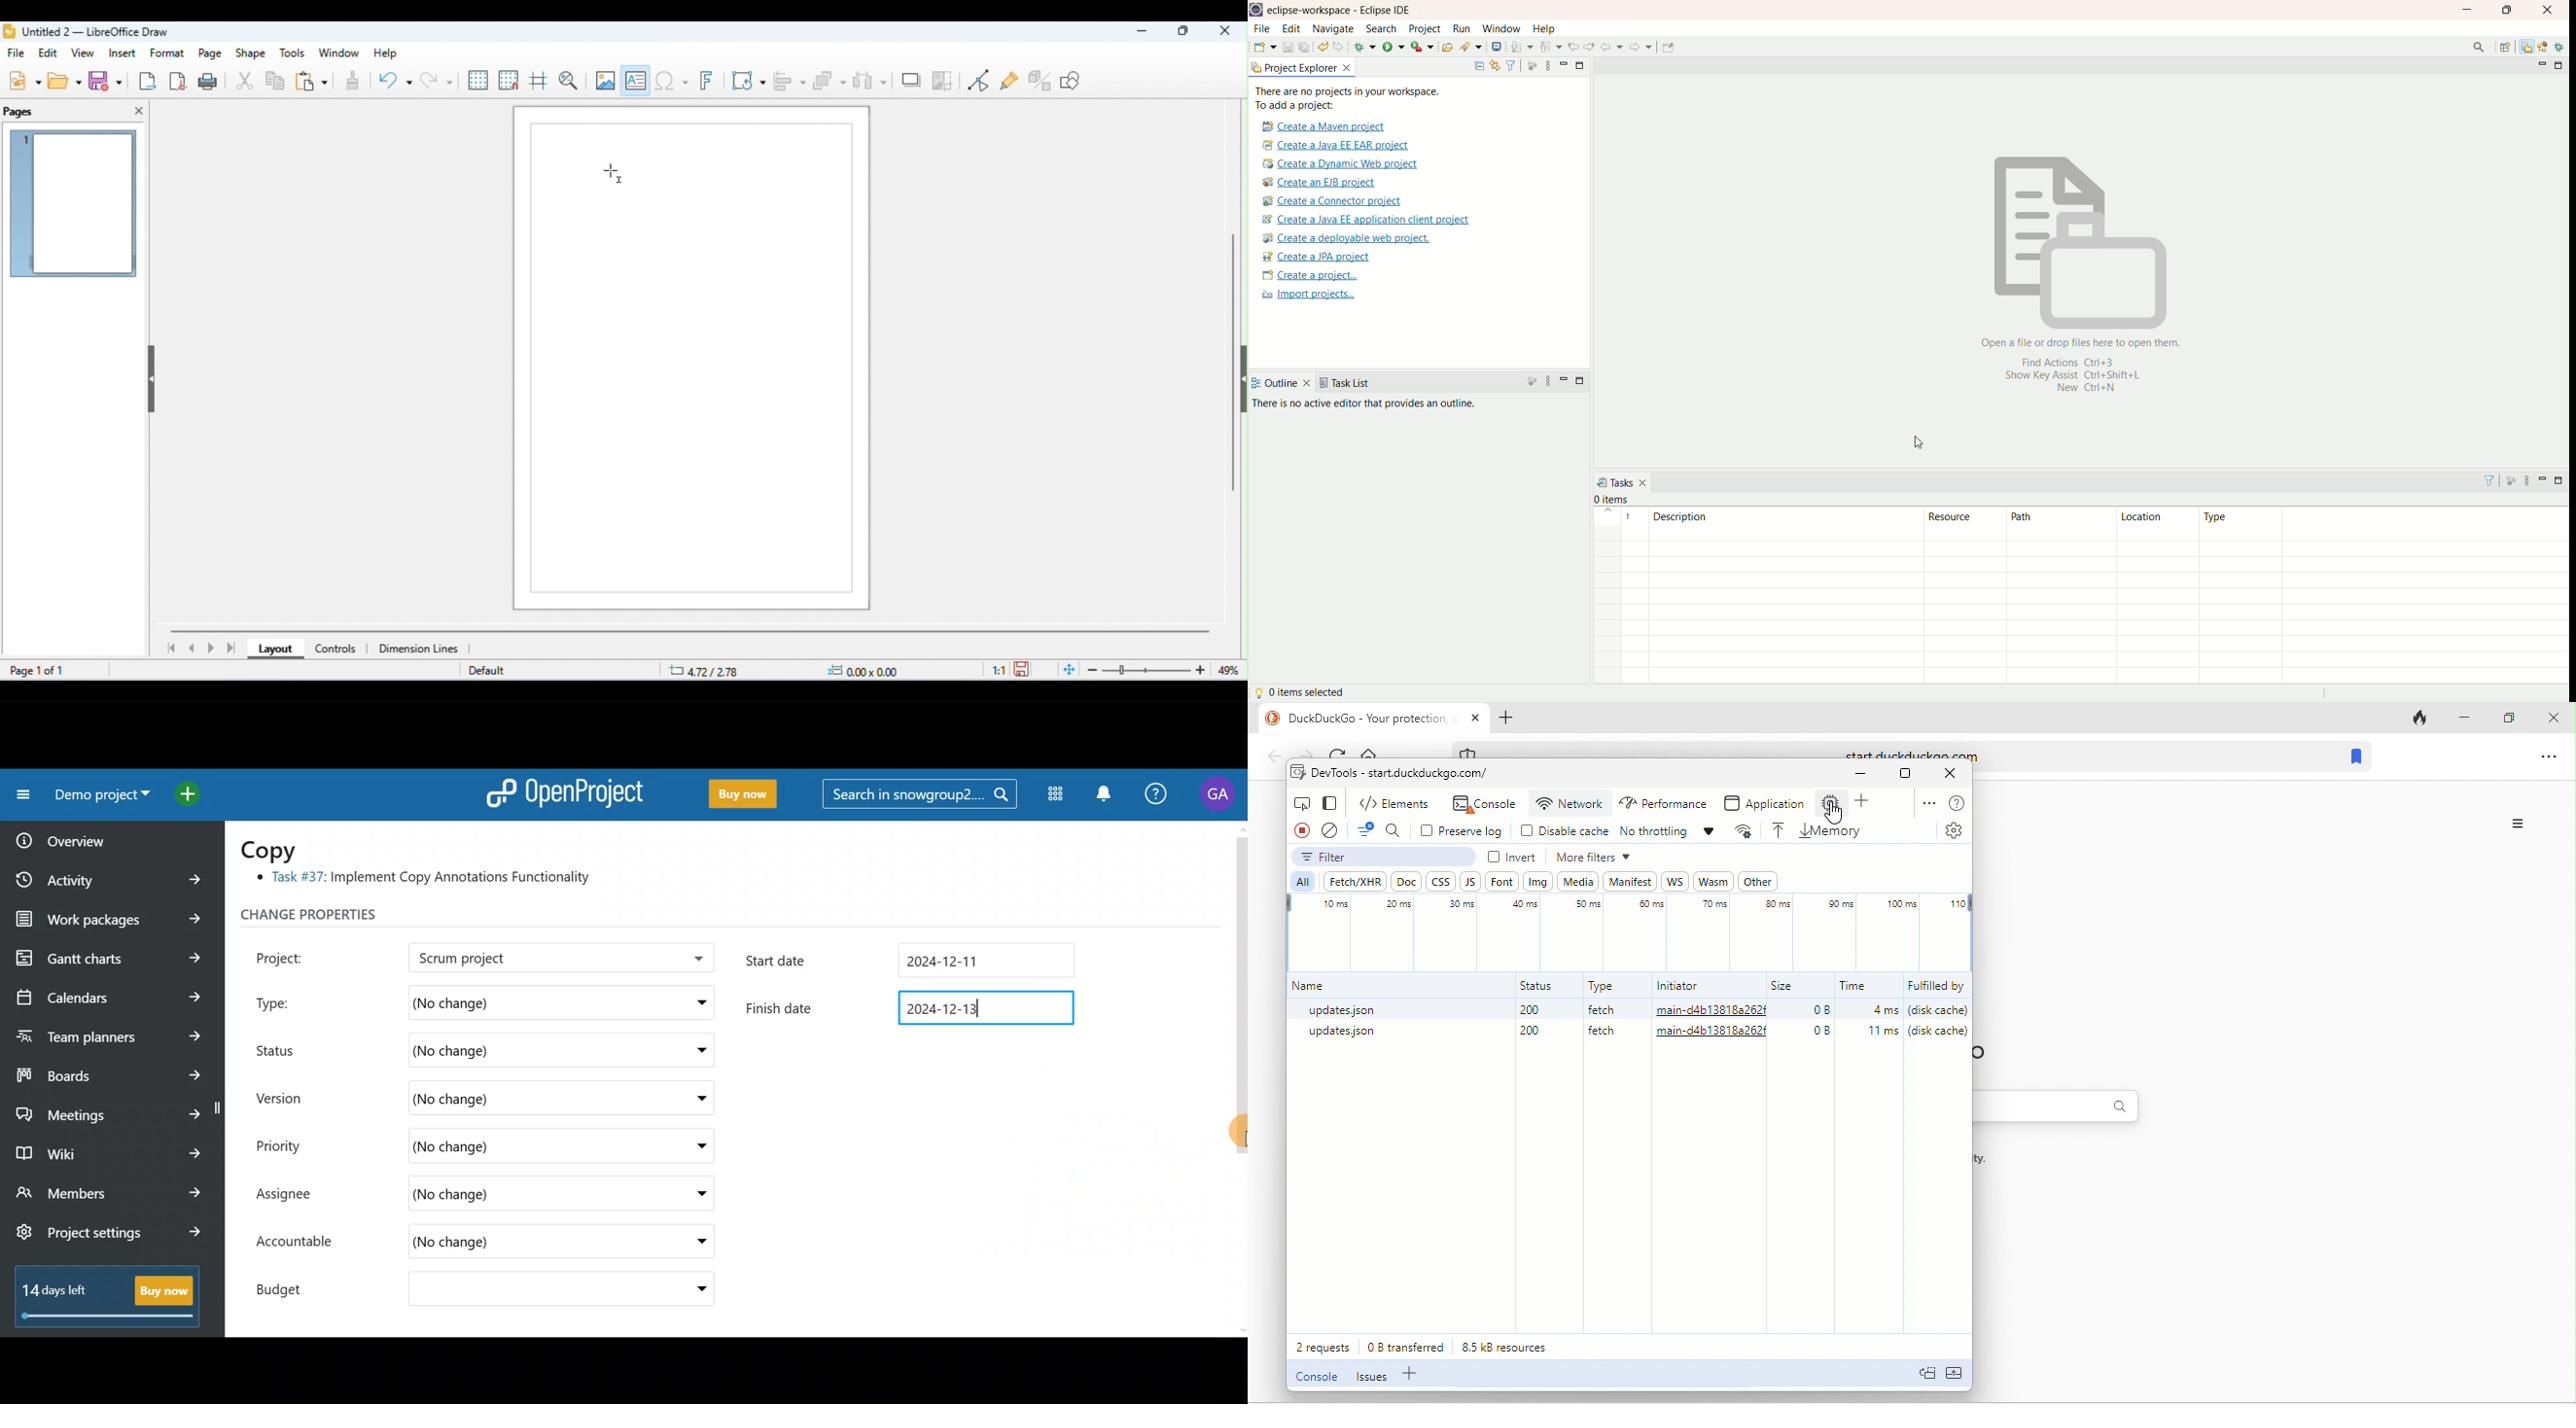 The height and width of the screenshot is (1428, 2576). What do you see at coordinates (233, 648) in the screenshot?
I see `last page` at bounding box center [233, 648].